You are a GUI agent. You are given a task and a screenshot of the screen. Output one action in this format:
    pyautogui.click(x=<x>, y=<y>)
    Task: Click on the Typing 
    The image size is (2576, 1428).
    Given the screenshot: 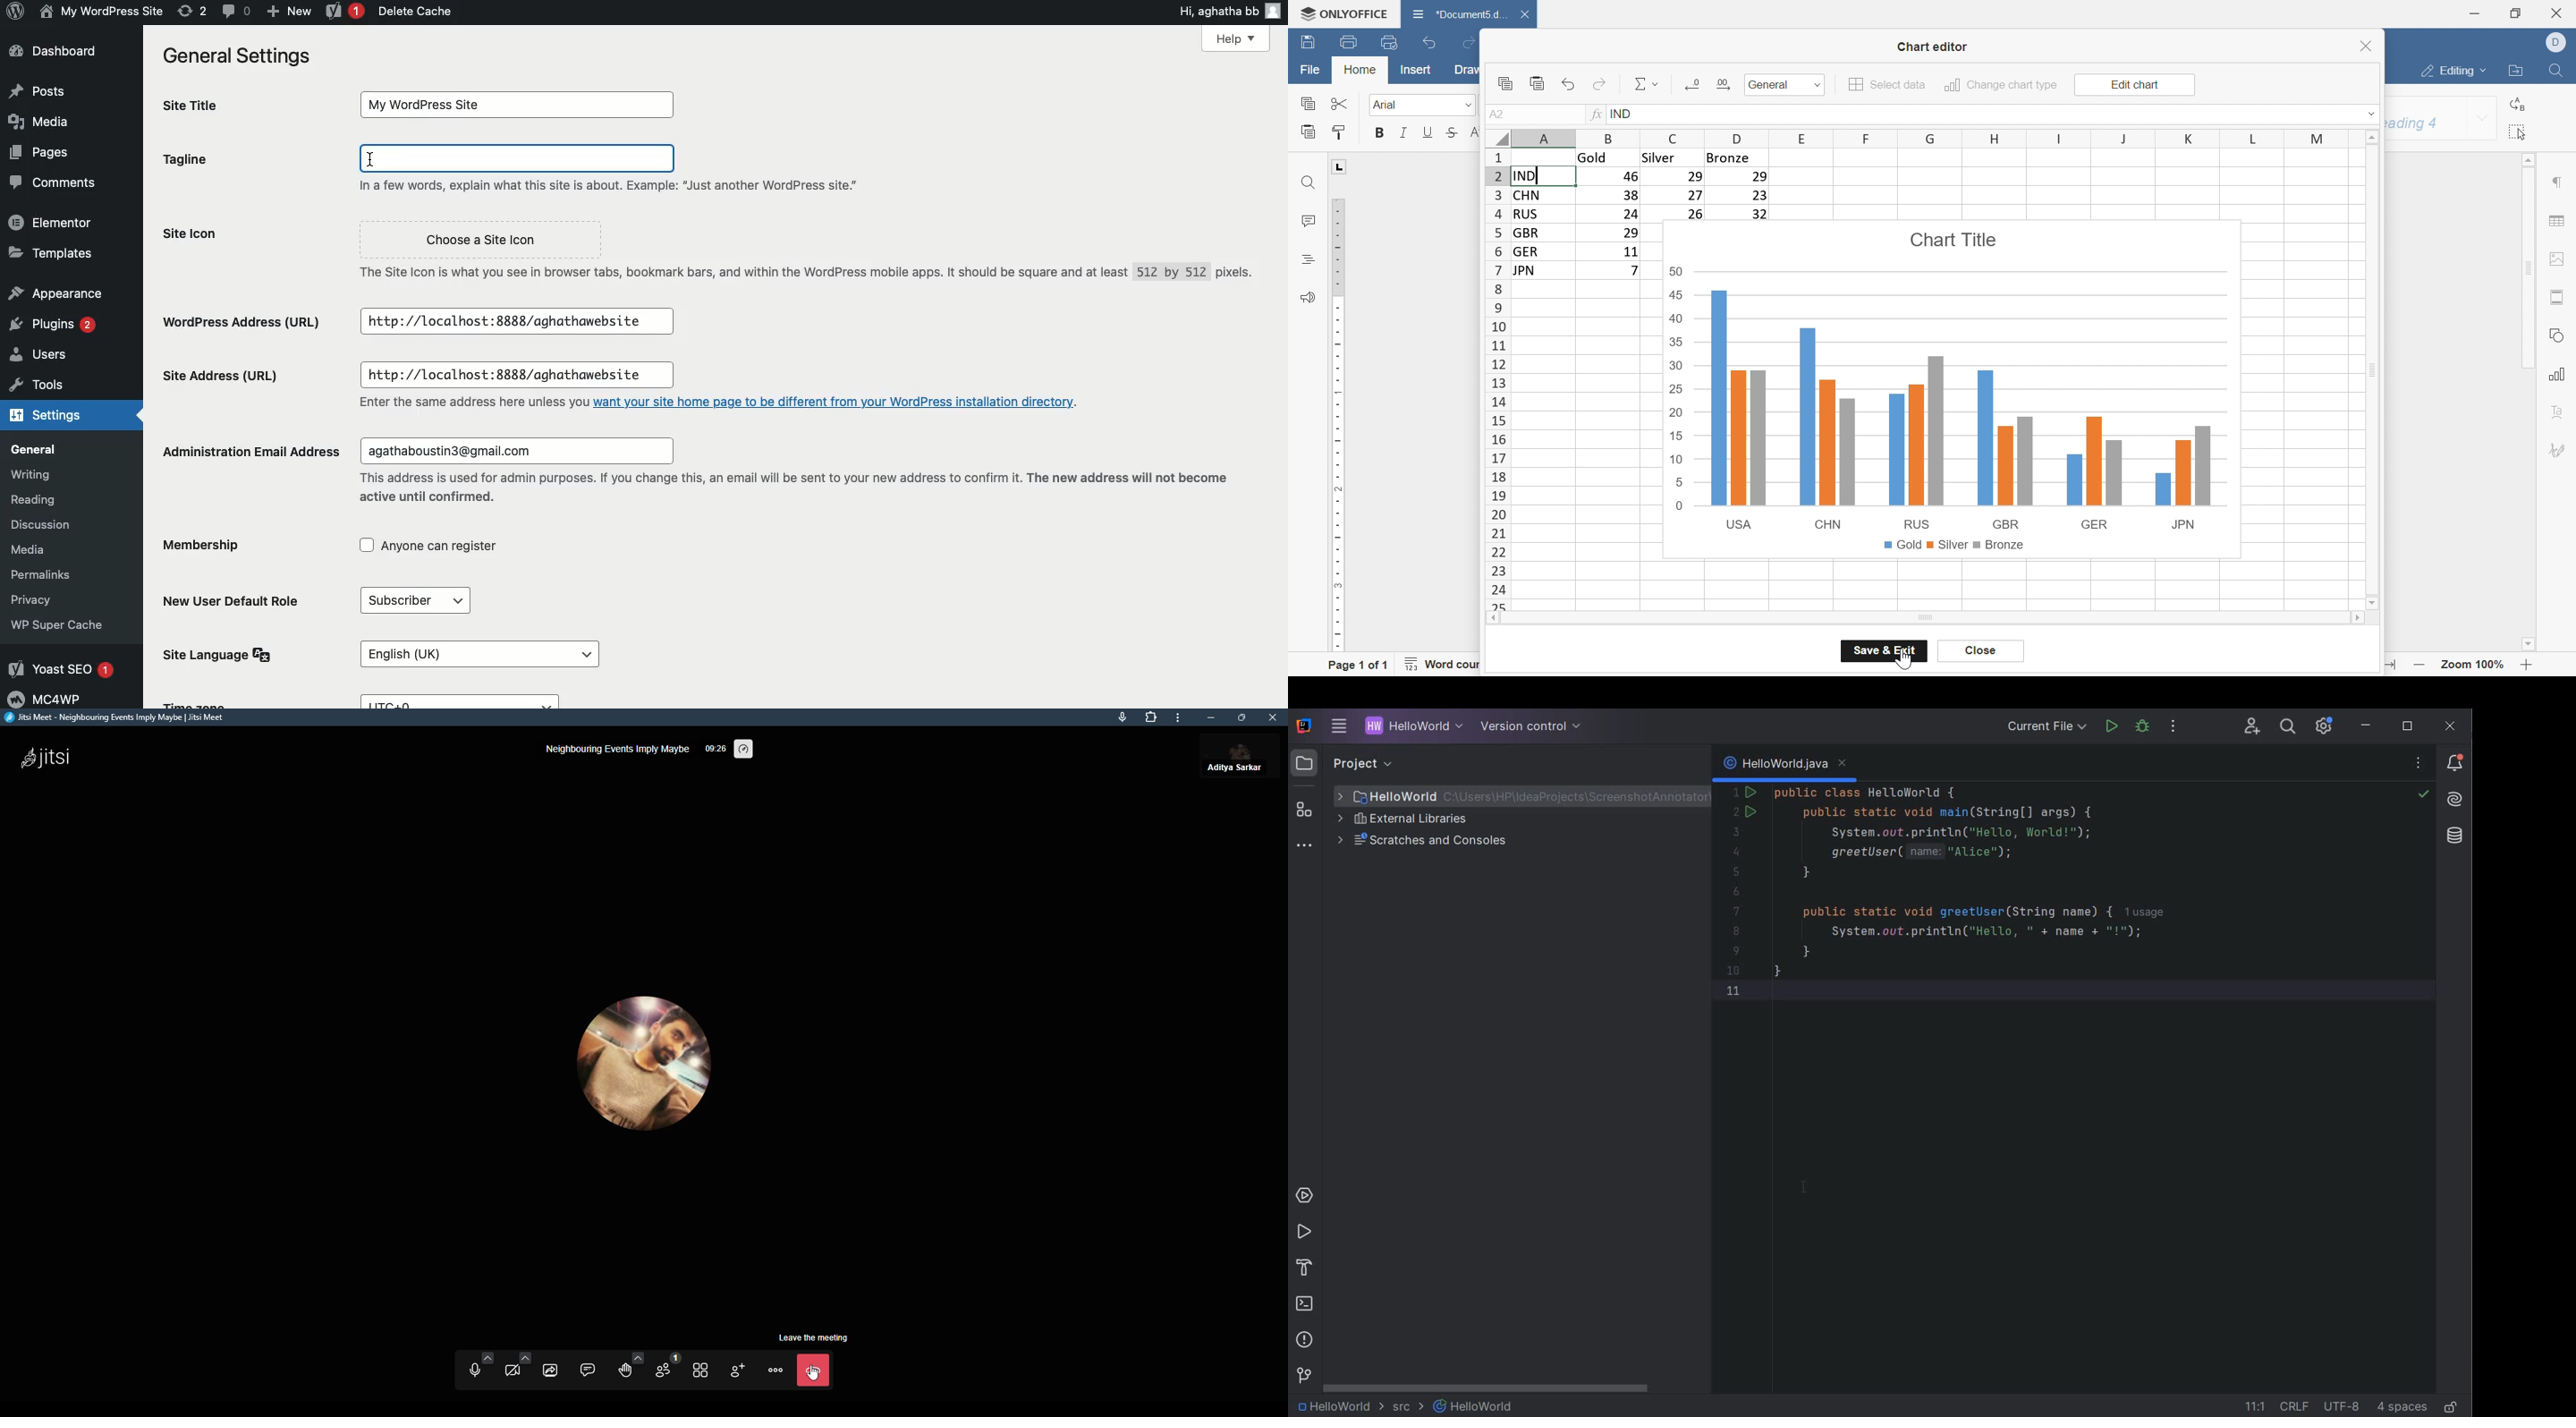 What is the action you would take?
    pyautogui.click(x=518, y=160)
    